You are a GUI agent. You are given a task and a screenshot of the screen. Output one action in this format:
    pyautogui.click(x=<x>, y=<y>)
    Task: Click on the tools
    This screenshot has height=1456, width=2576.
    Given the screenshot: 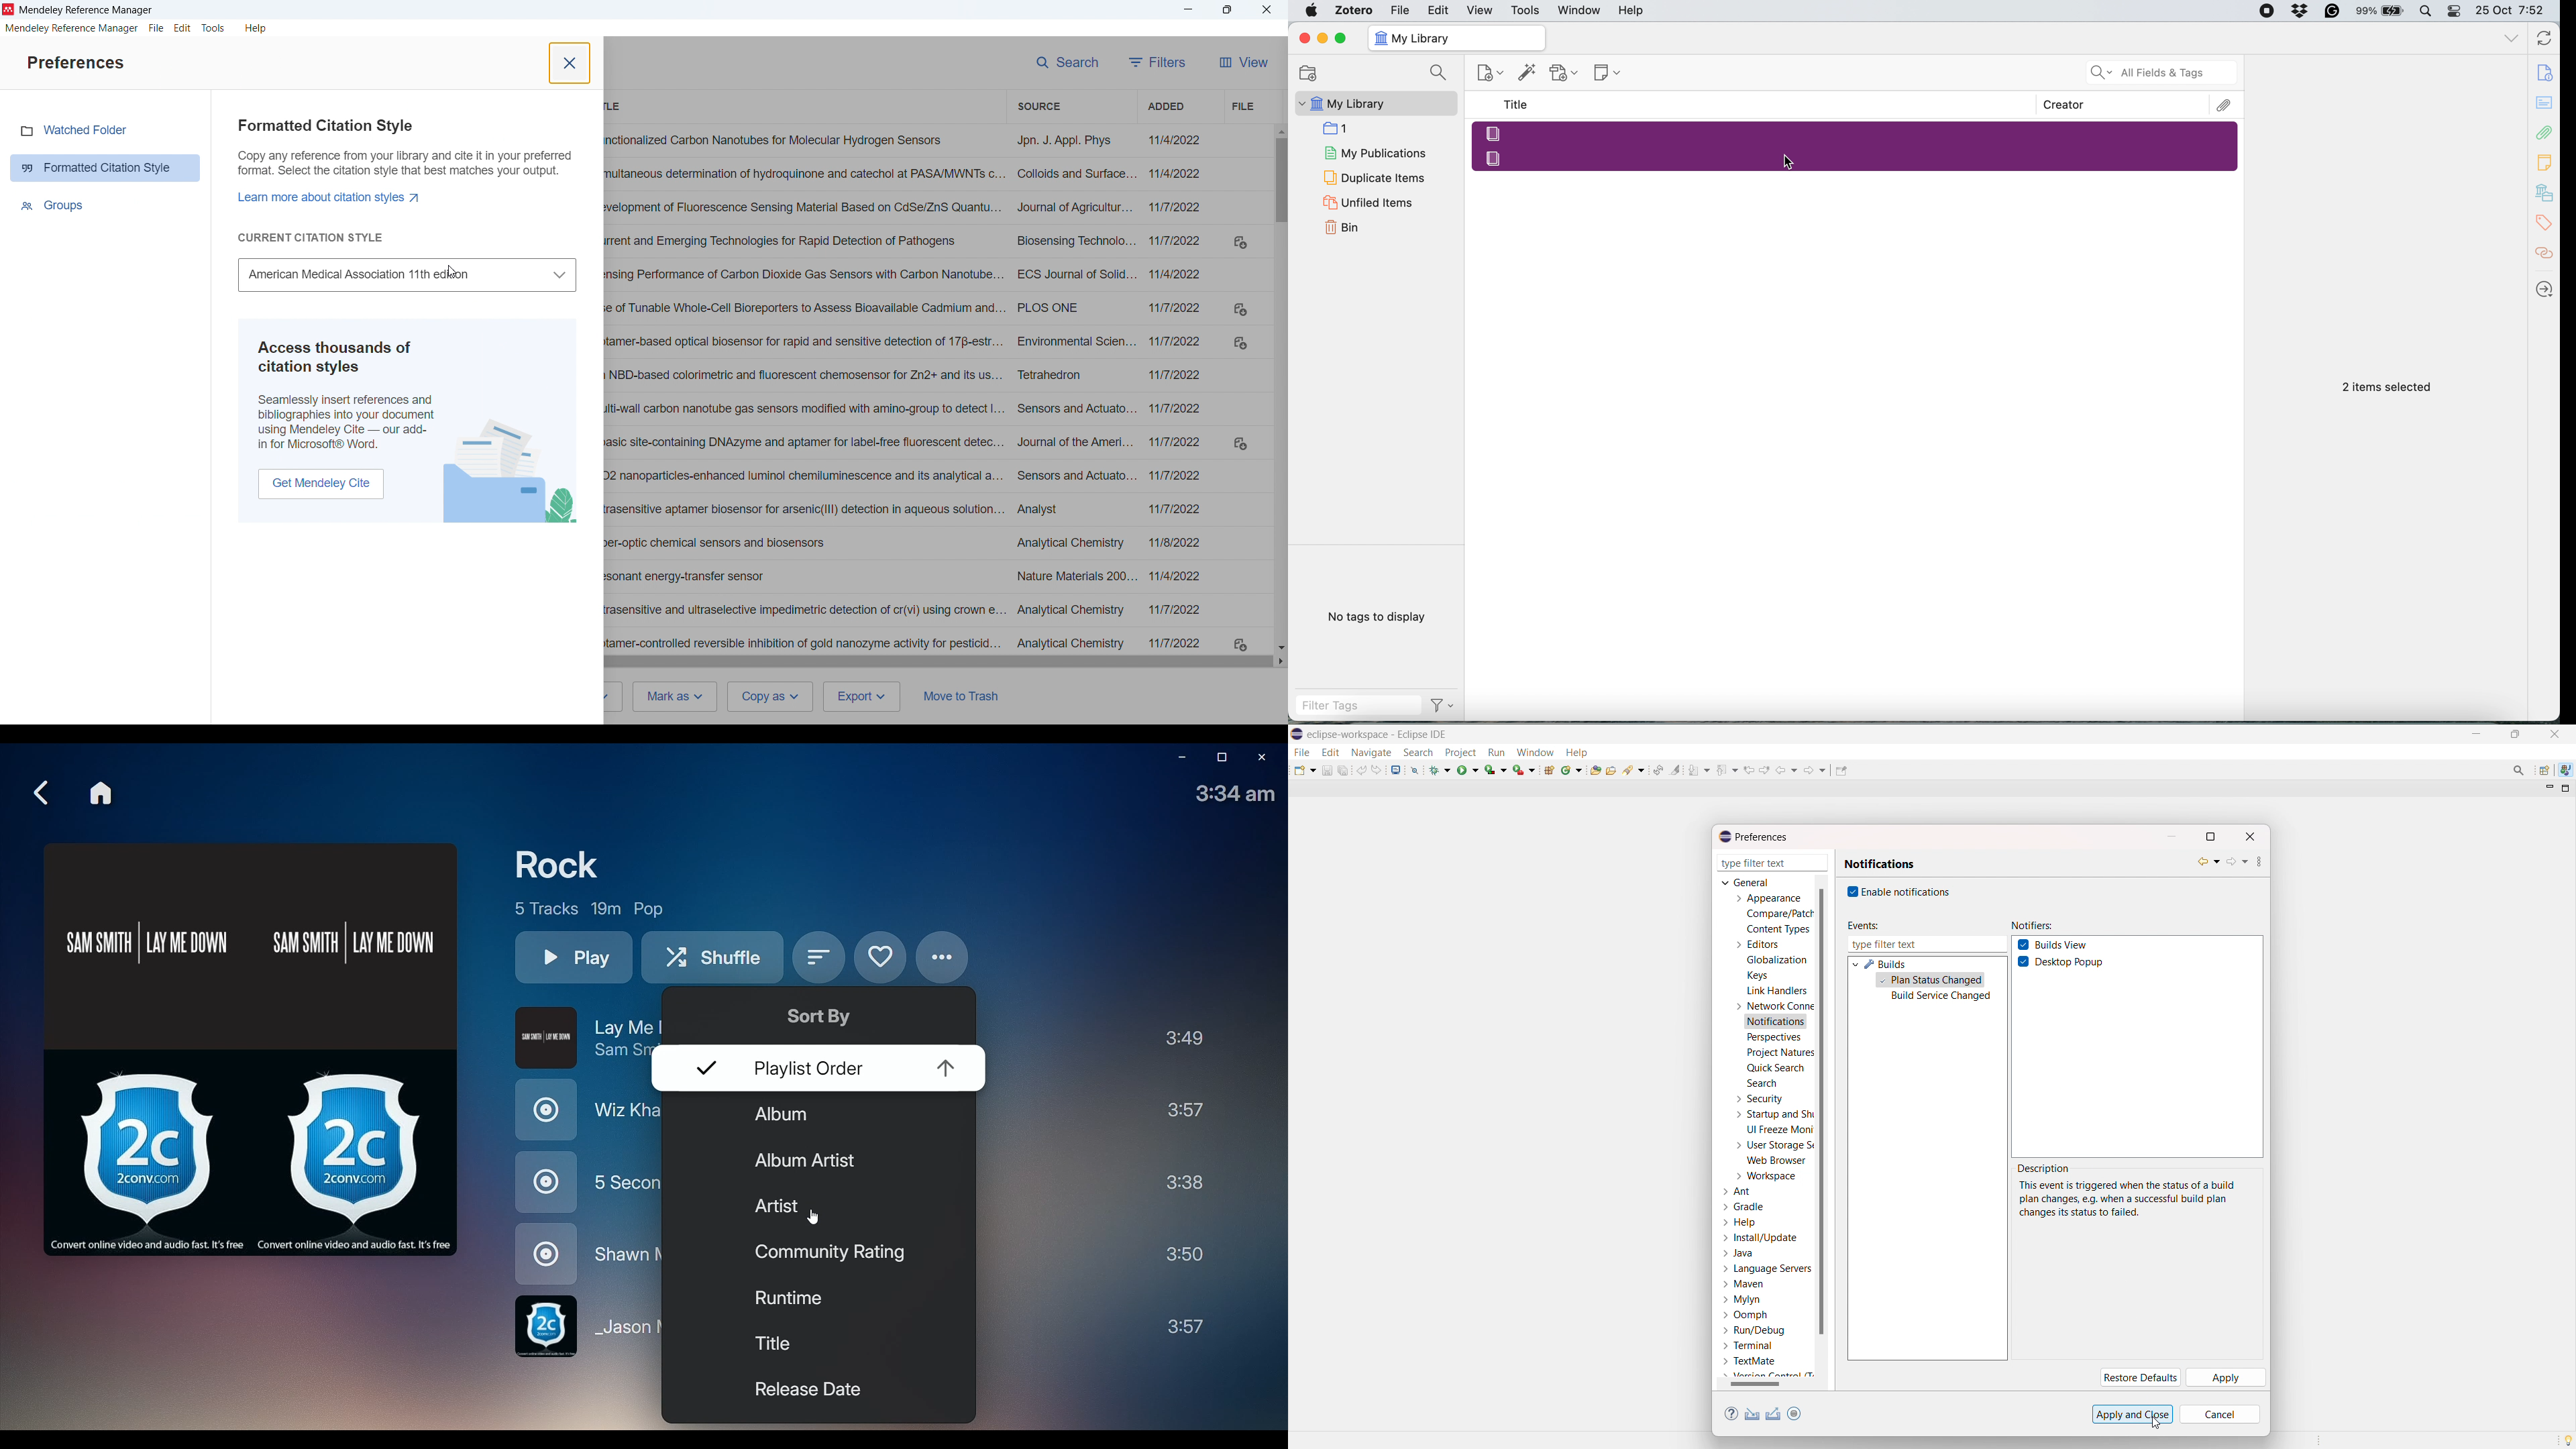 What is the action you would take?
    pyautogui.click(x=213, y=28)
    